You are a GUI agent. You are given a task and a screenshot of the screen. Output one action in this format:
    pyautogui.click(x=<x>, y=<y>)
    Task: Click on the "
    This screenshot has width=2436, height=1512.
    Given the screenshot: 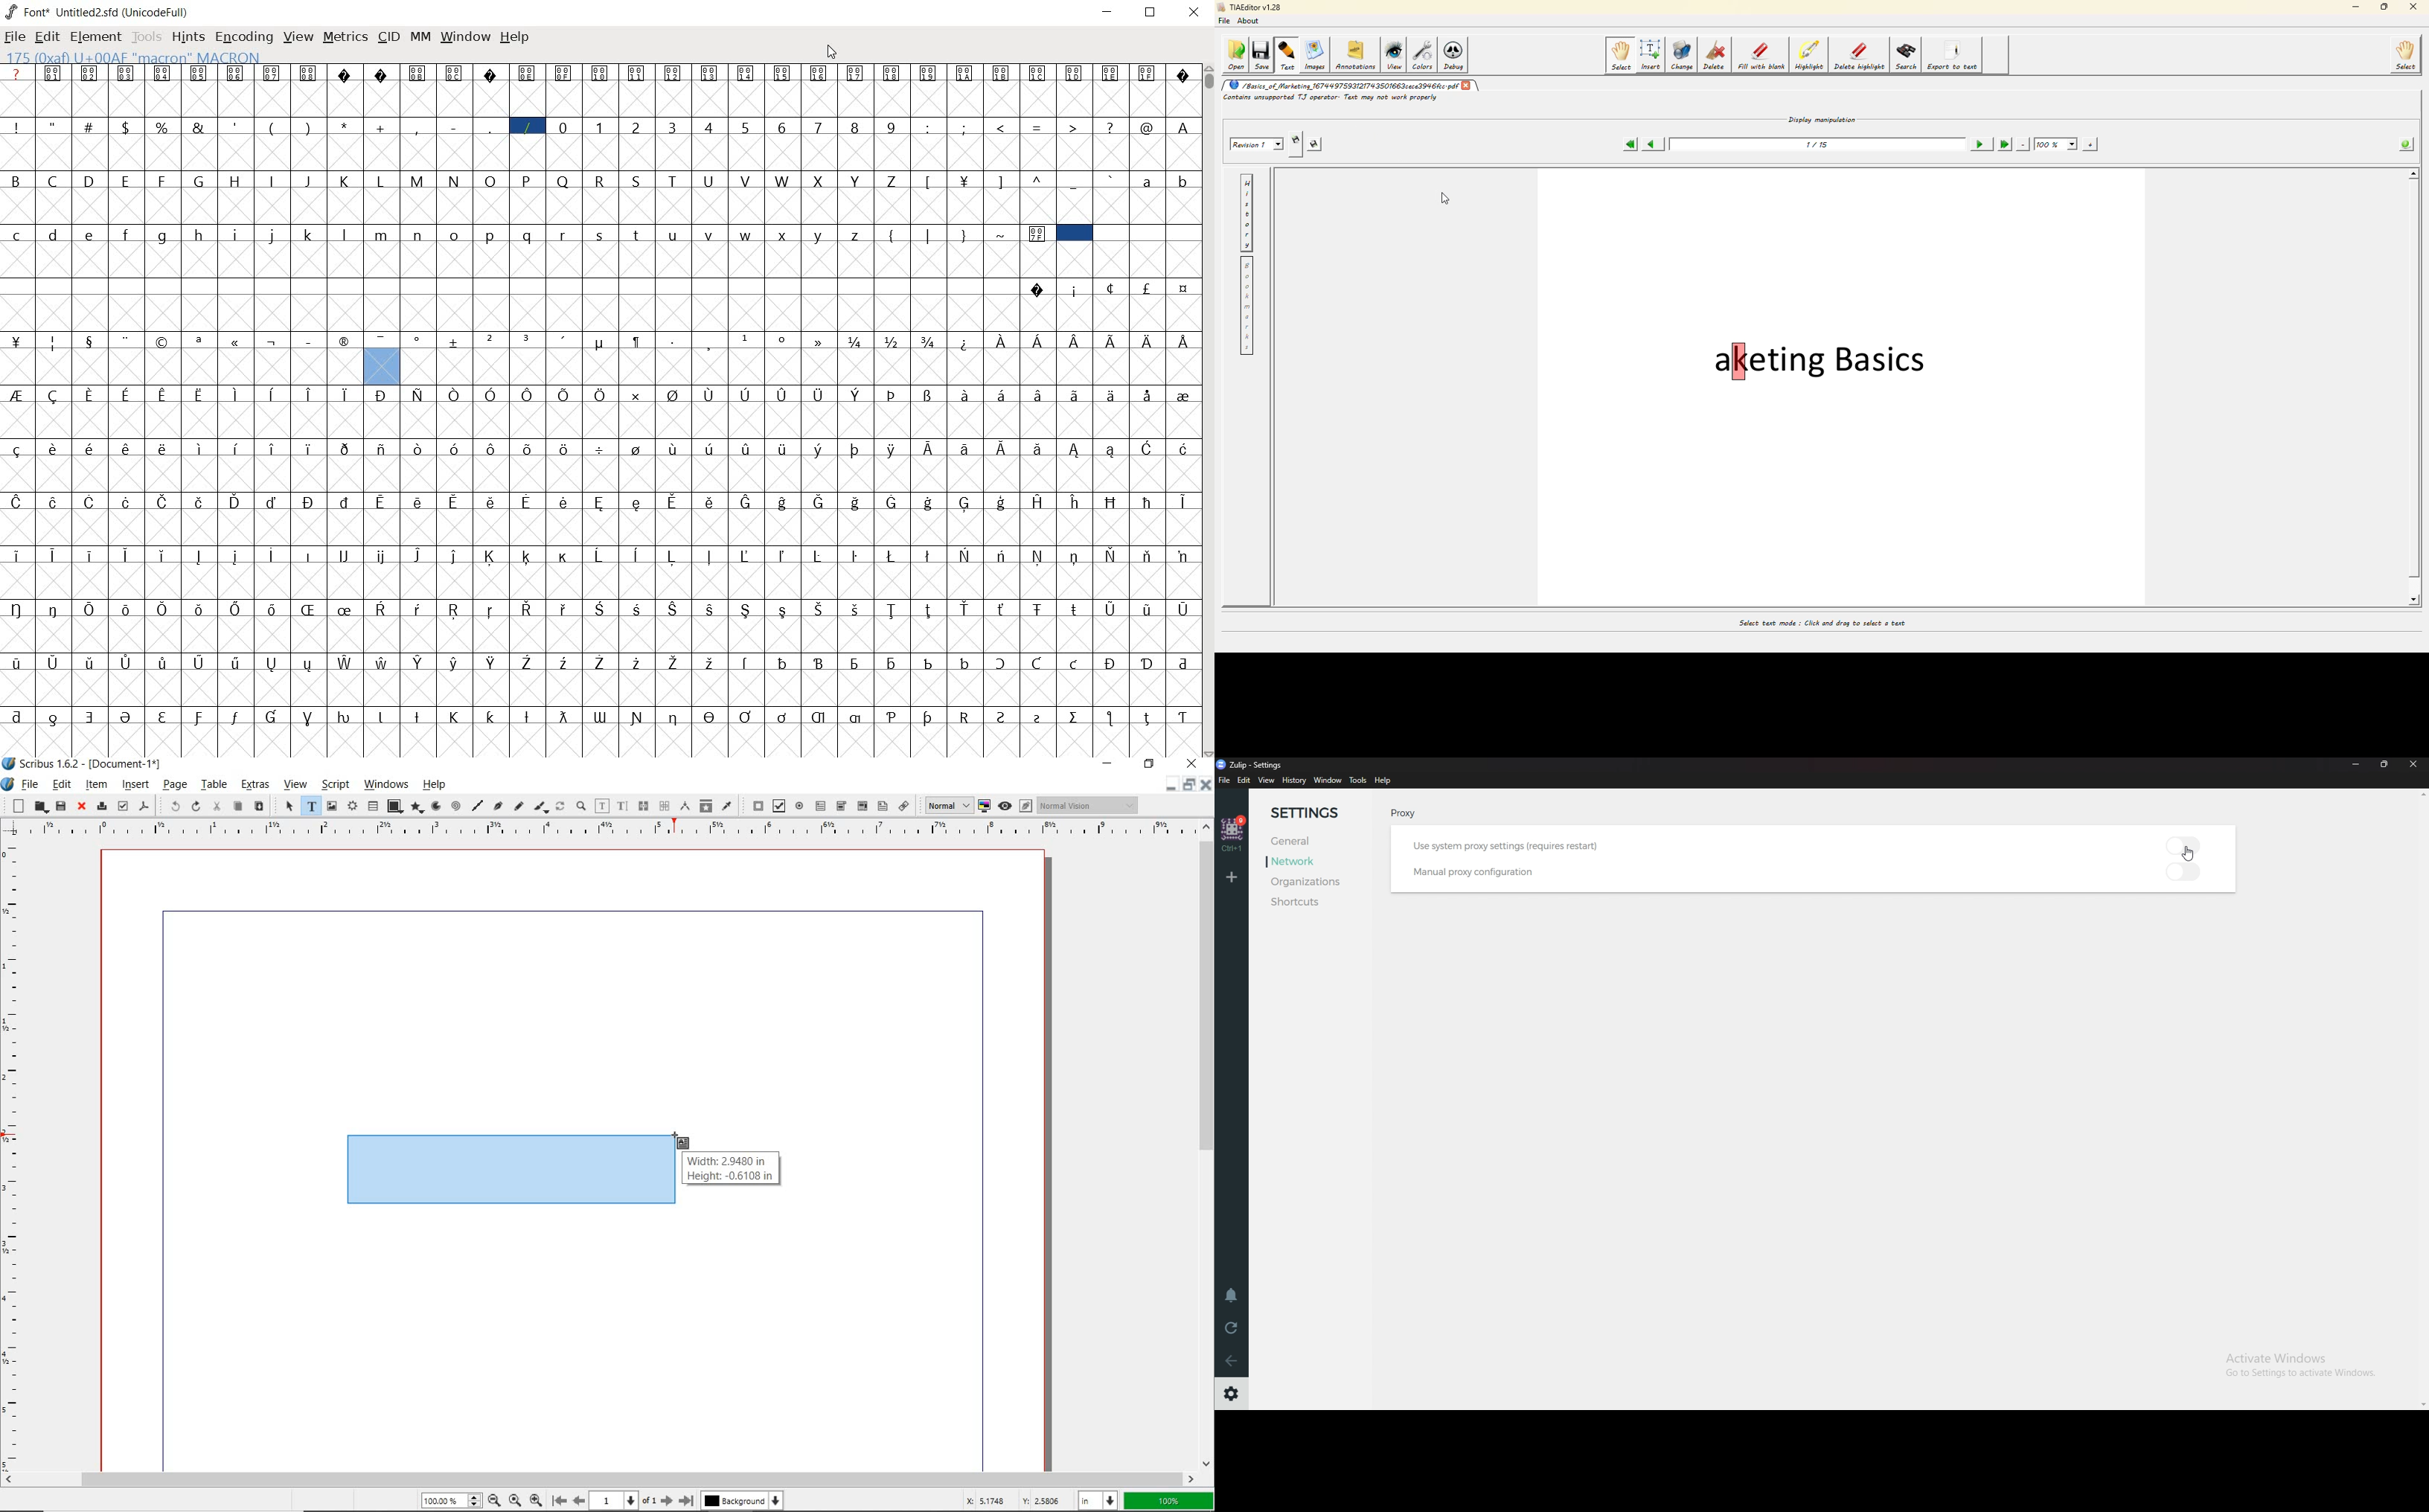 What is the action you would take?
    pyautogui.click(x=54, y=127)
    